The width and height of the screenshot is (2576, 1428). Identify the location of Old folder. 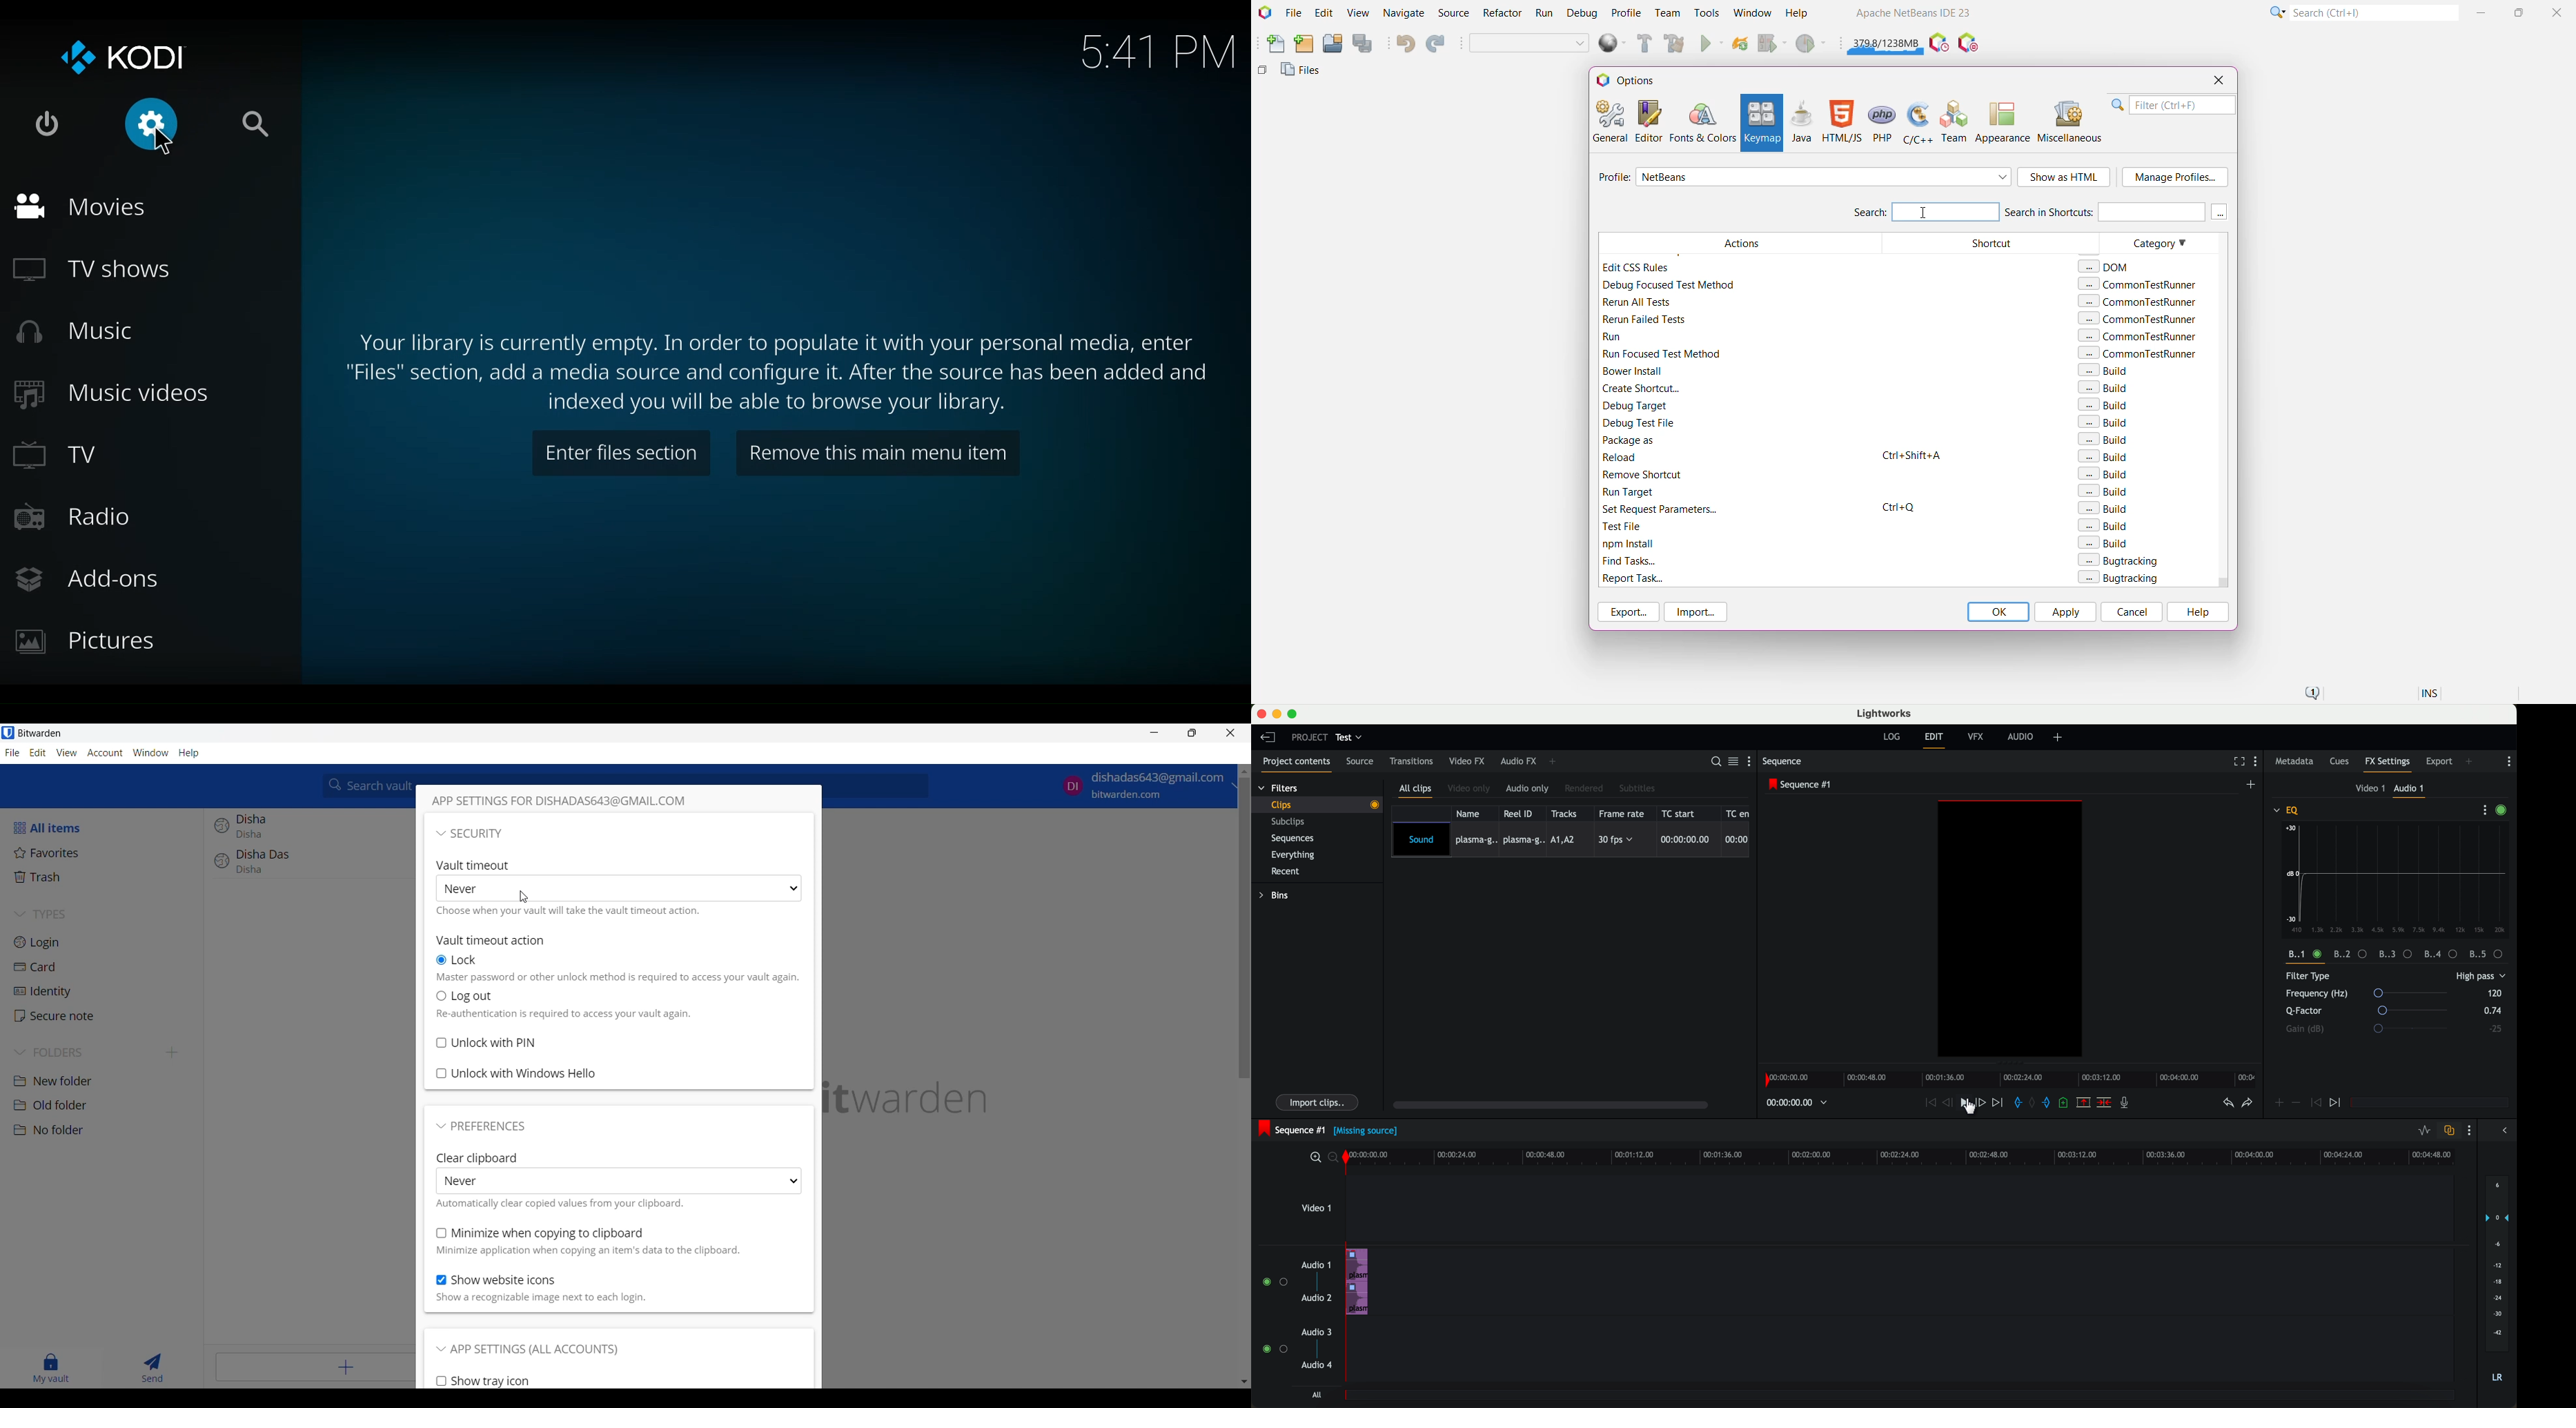
(104, 1105).